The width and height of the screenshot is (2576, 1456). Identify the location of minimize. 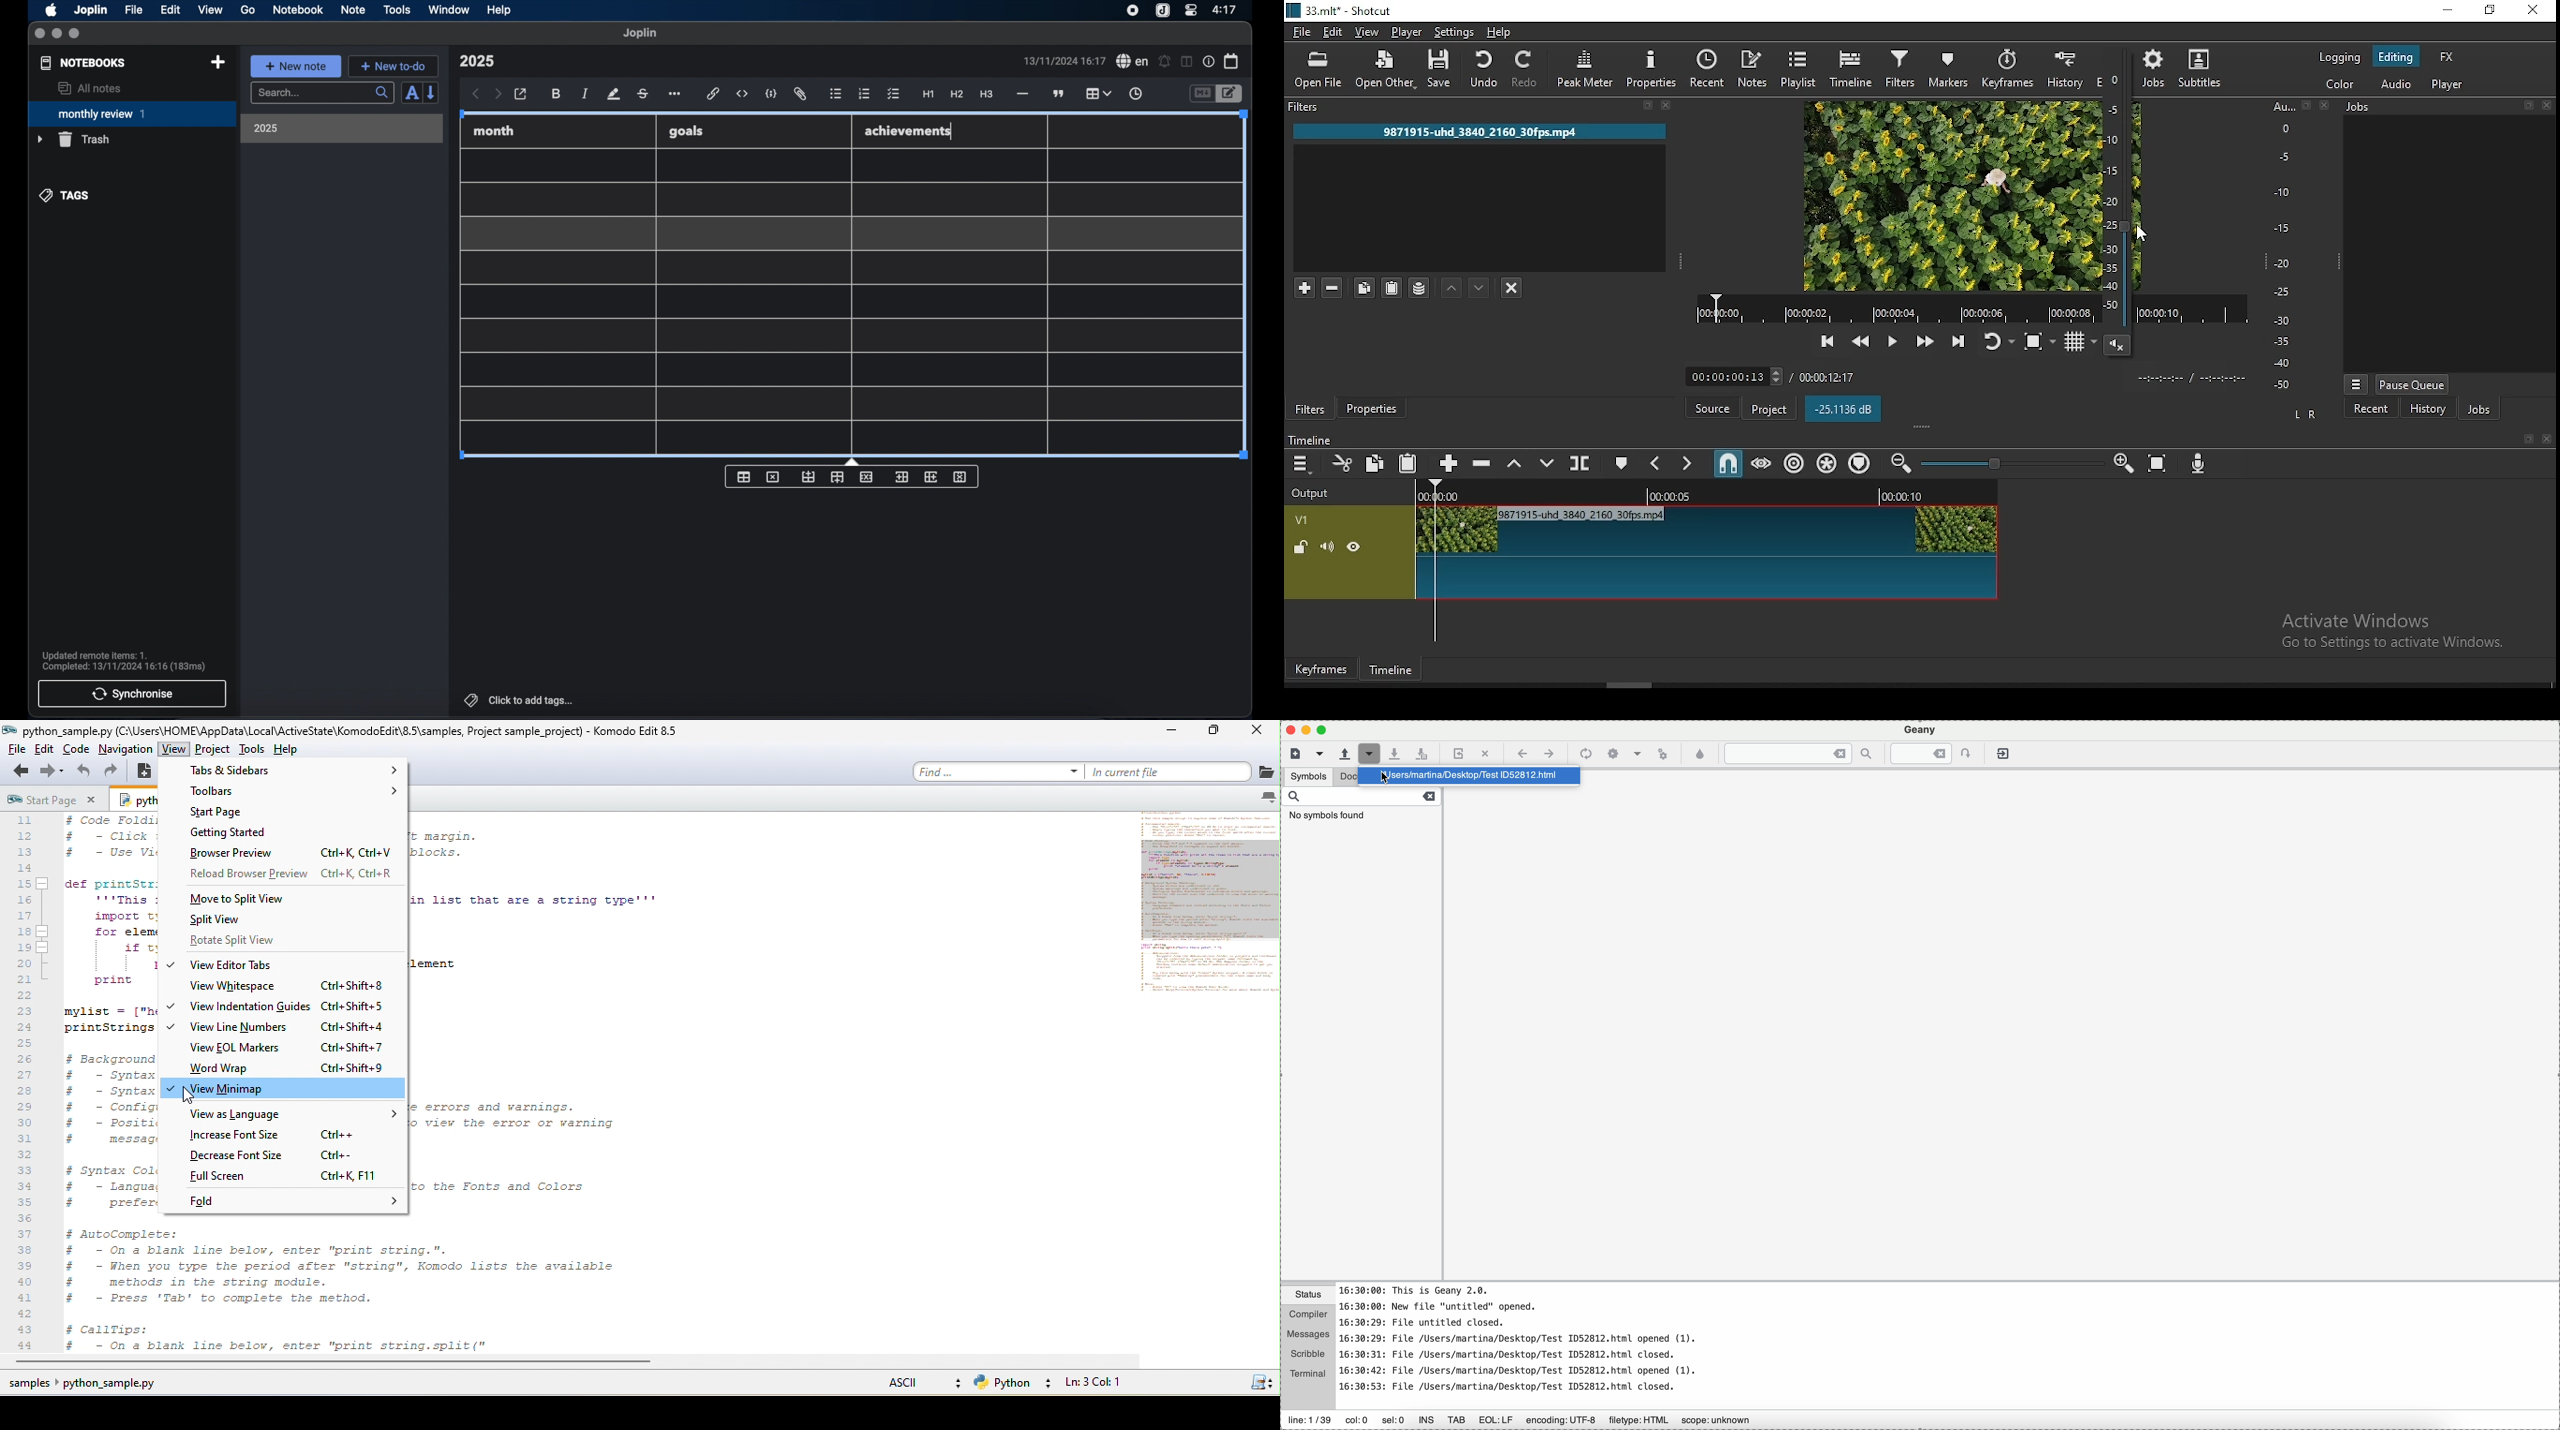
(57, 34).